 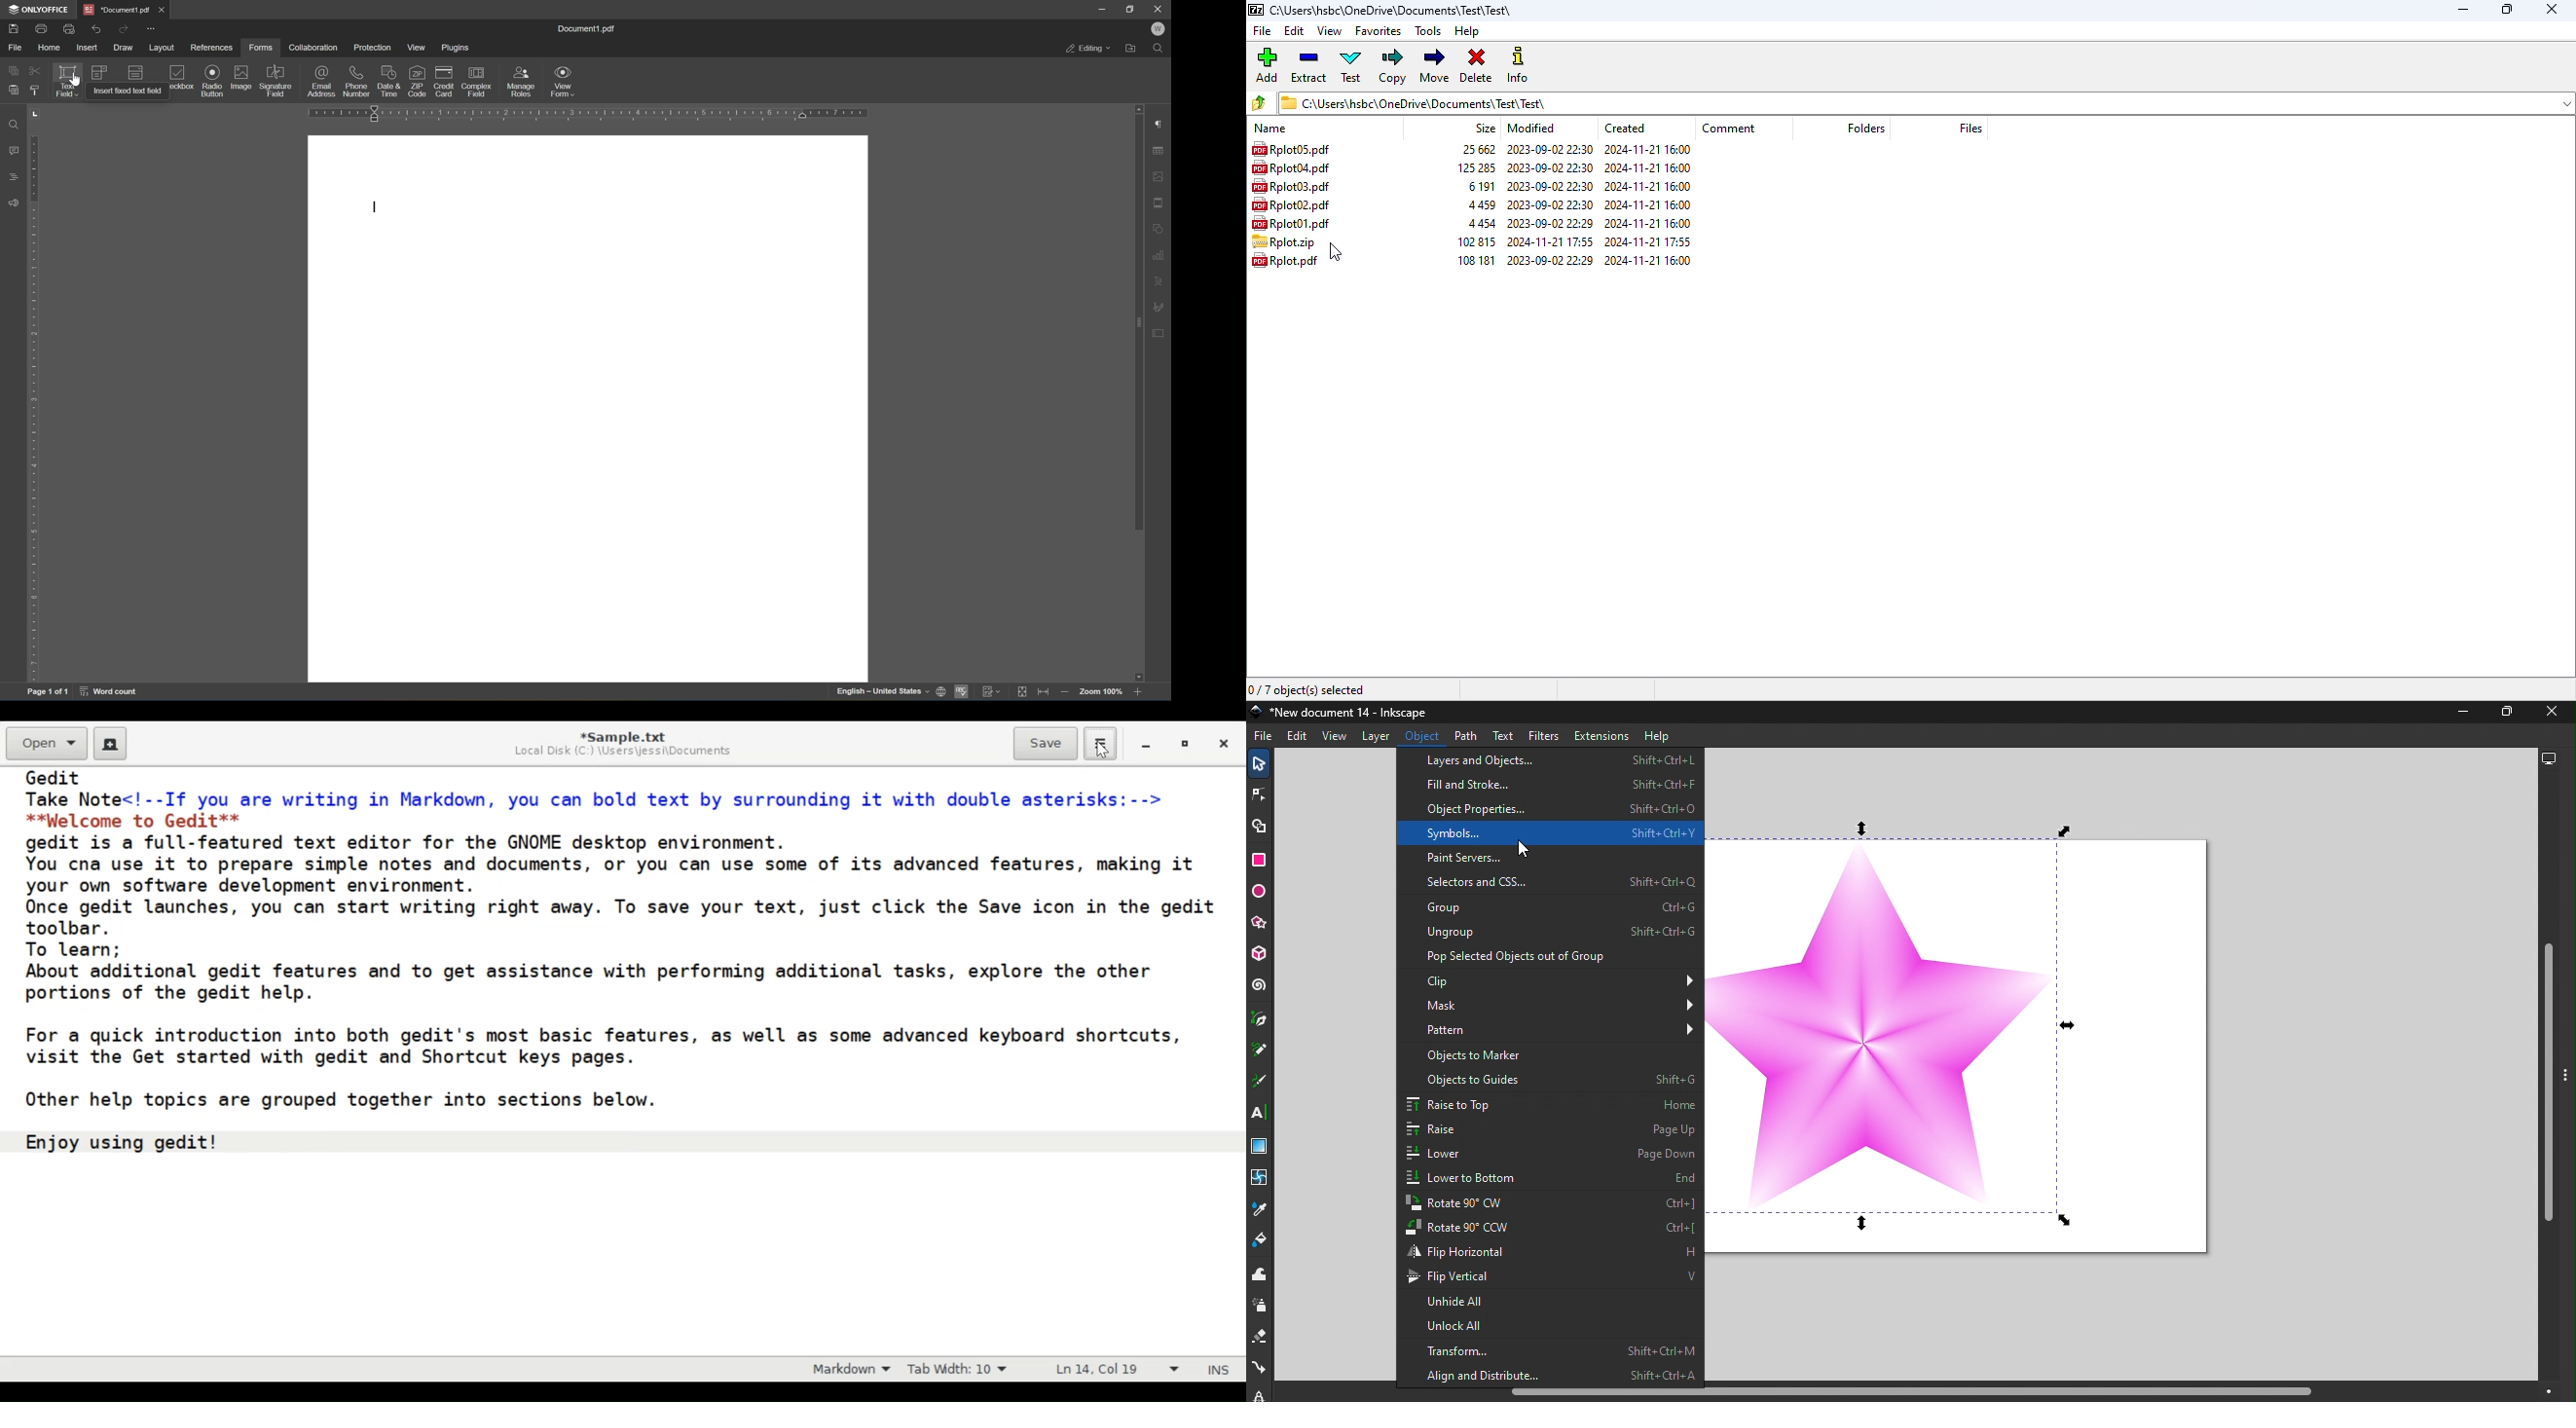 What do you see at coordinates (48, 693) in the screenshot?
I see `page 1 of 1` at bounding box center [48, 693].